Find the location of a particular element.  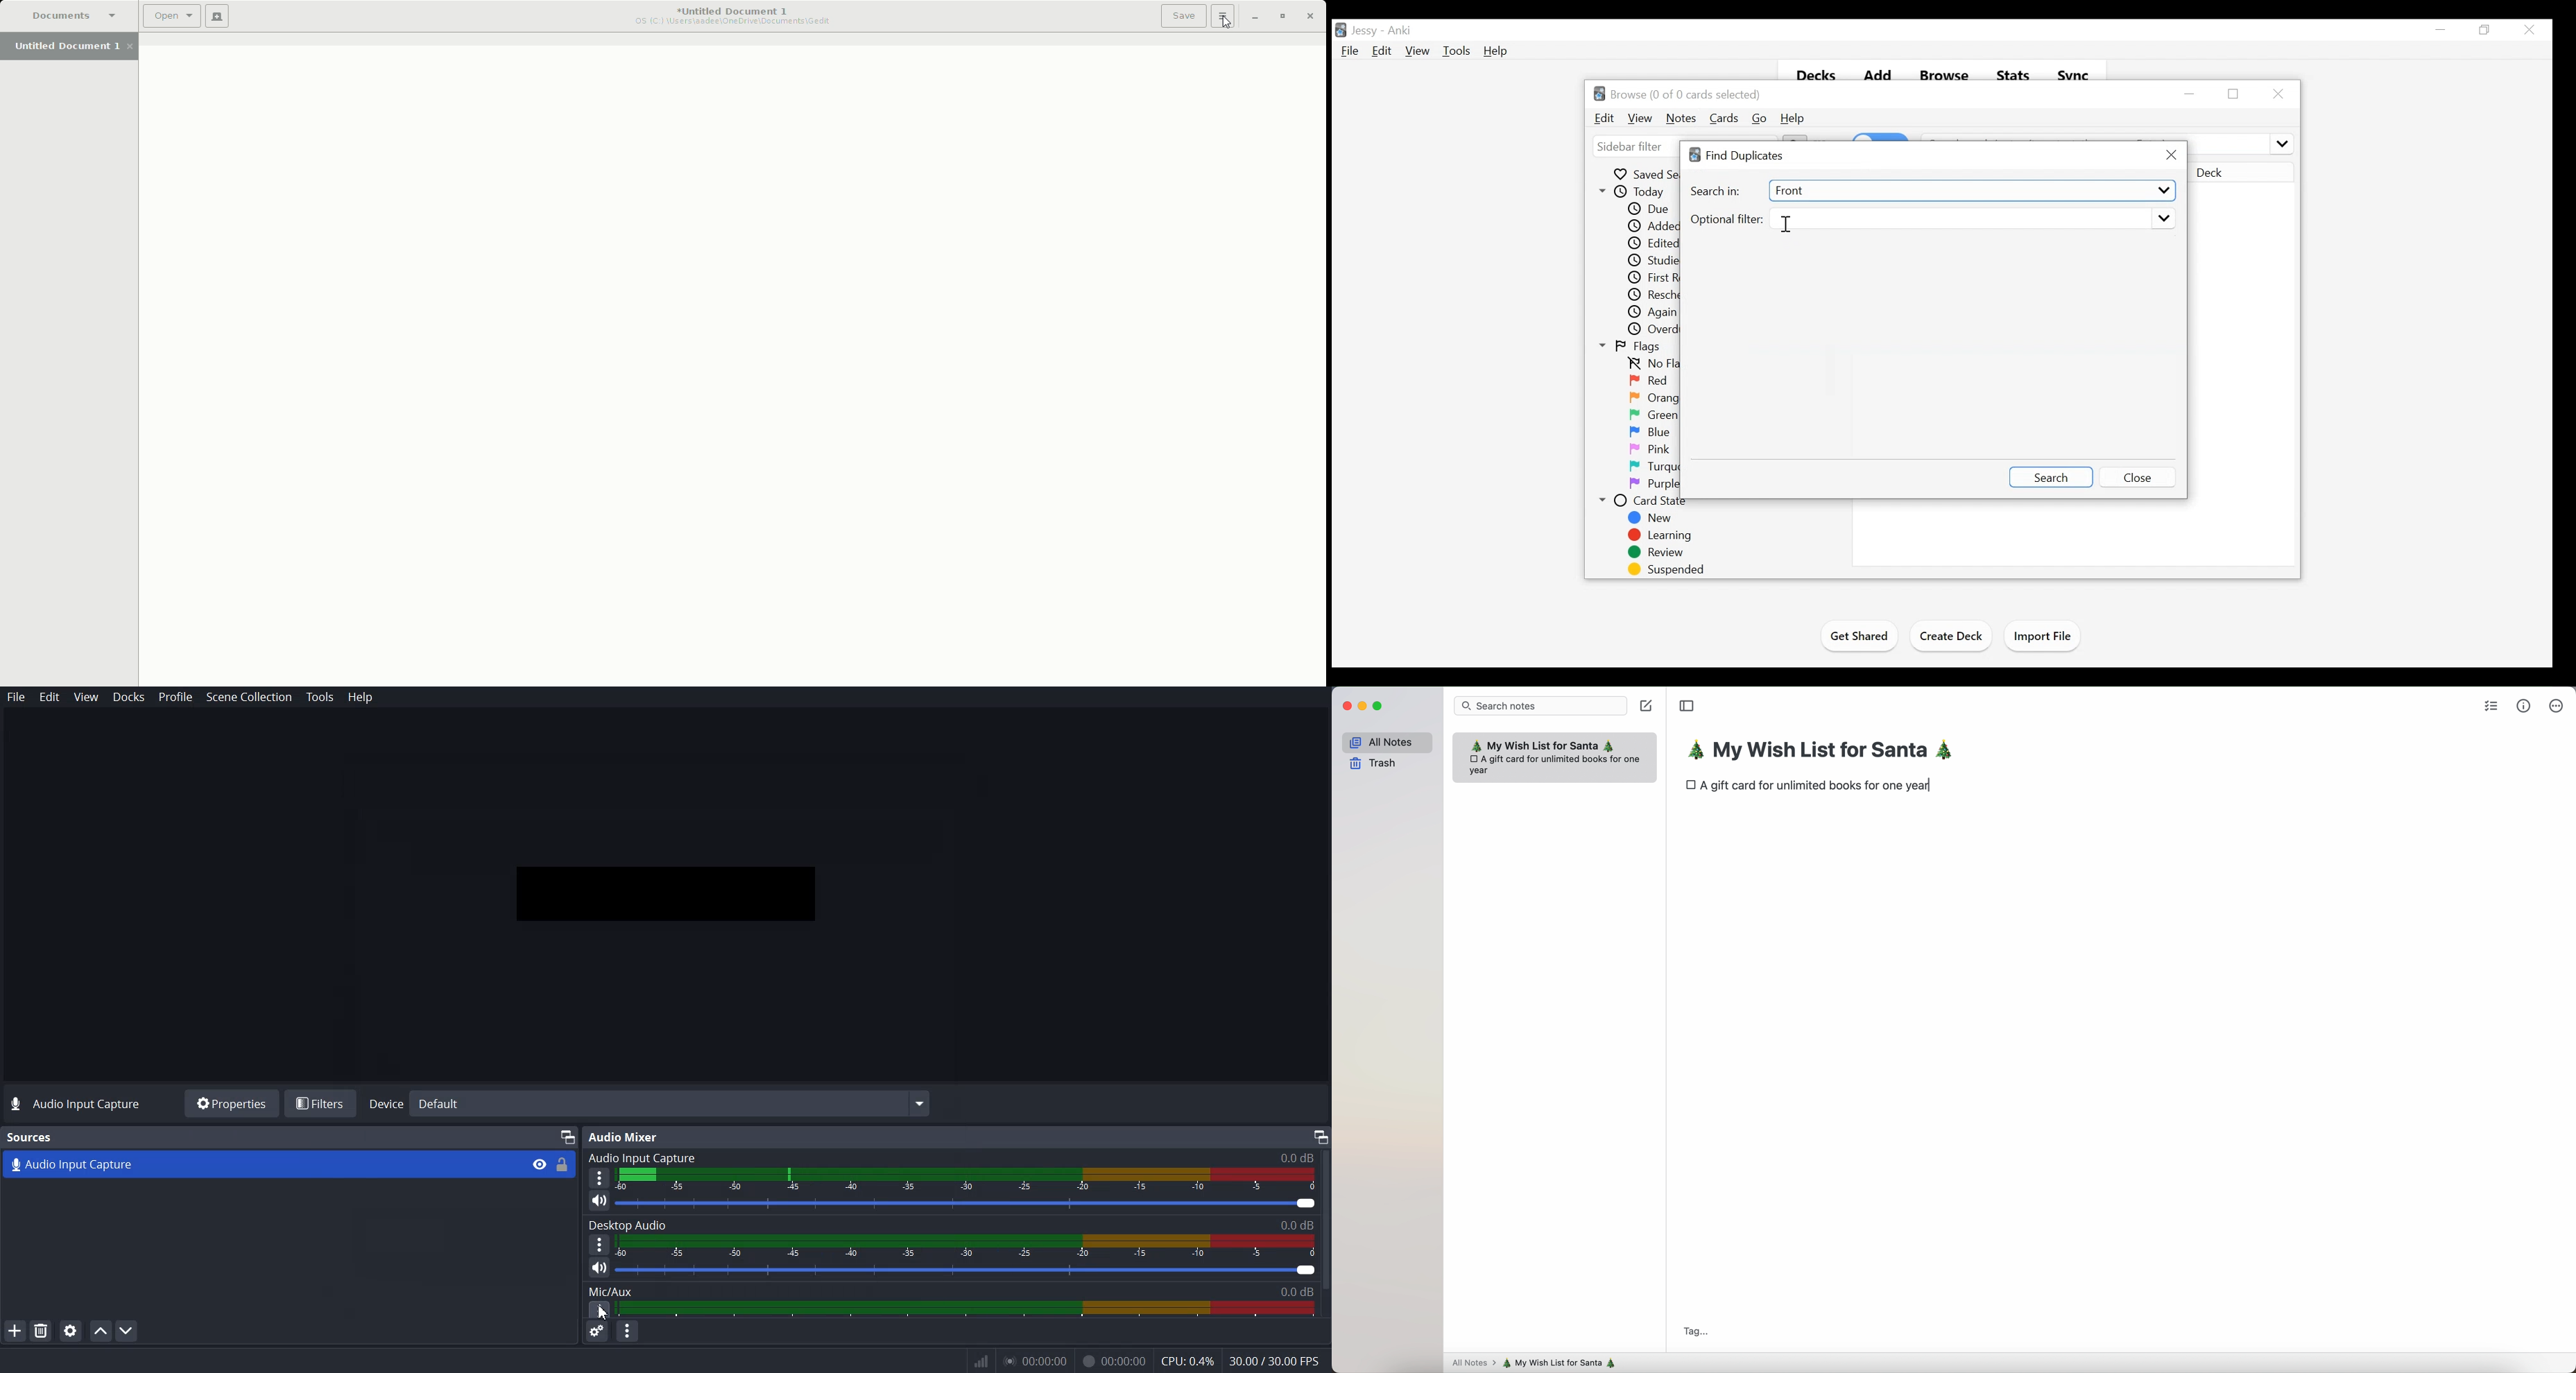

Preview window is located at coordinates (665, 892).